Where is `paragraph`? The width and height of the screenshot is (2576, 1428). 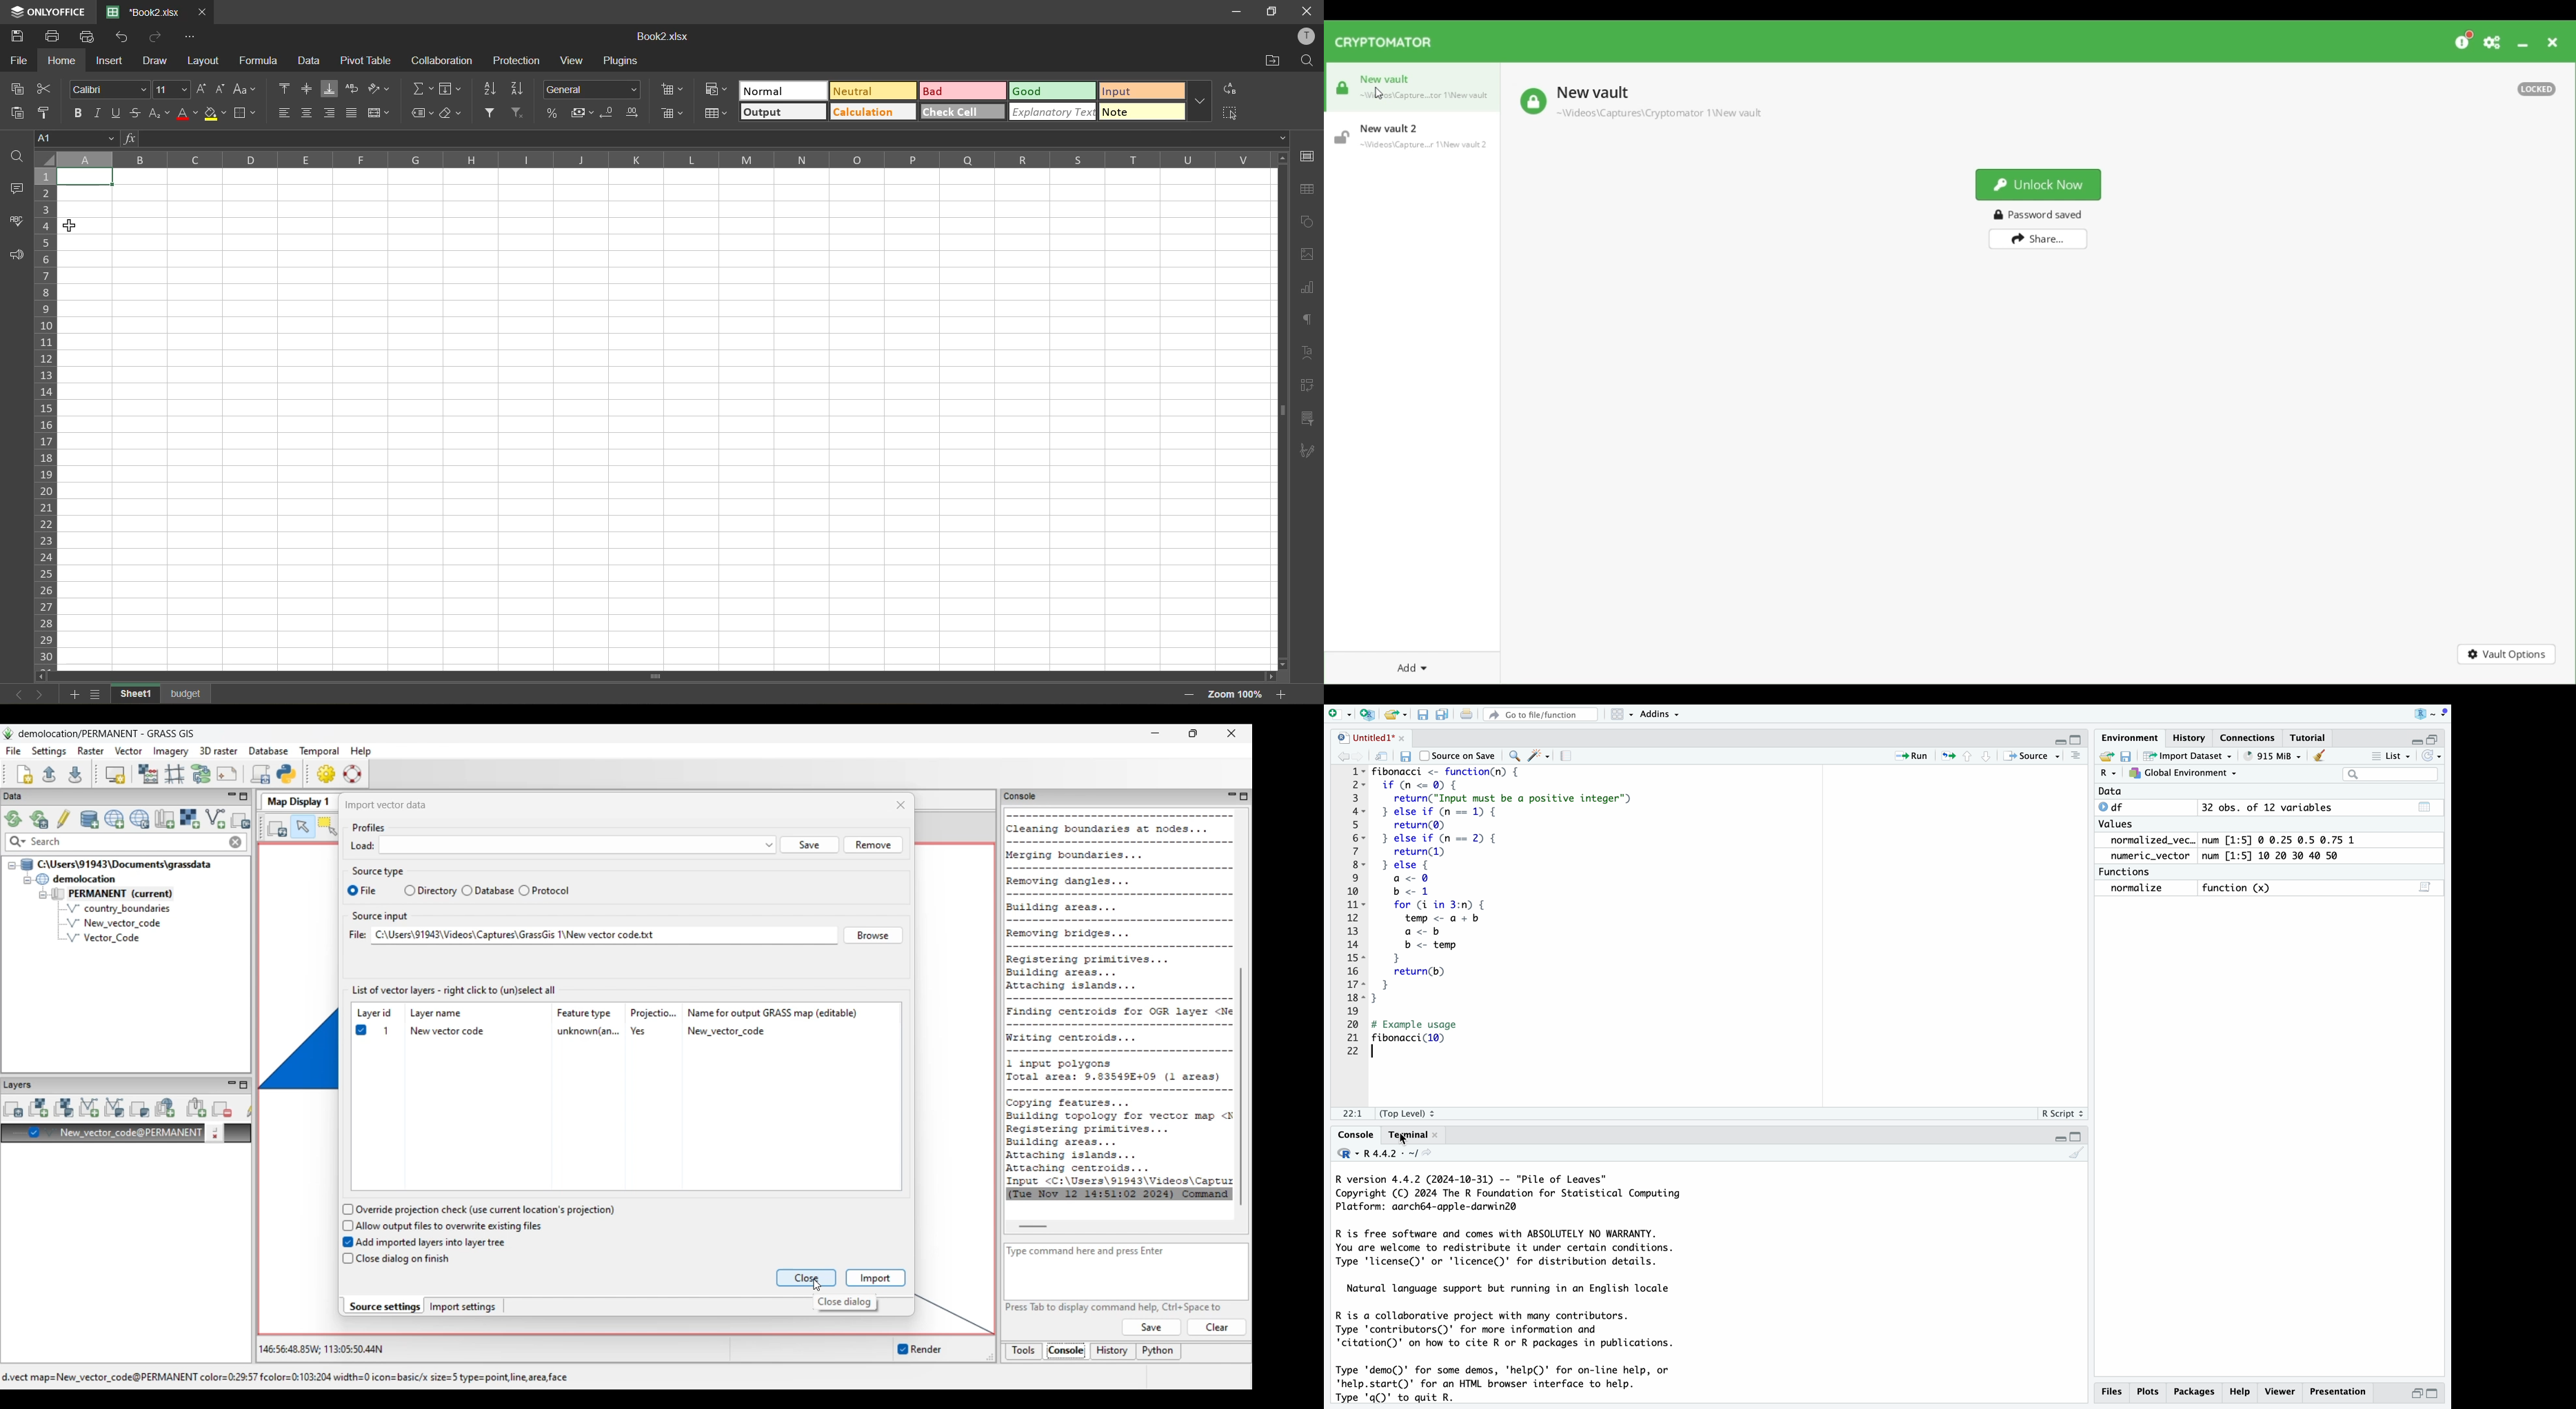 paragraph is located at coordinates (1310, 321).